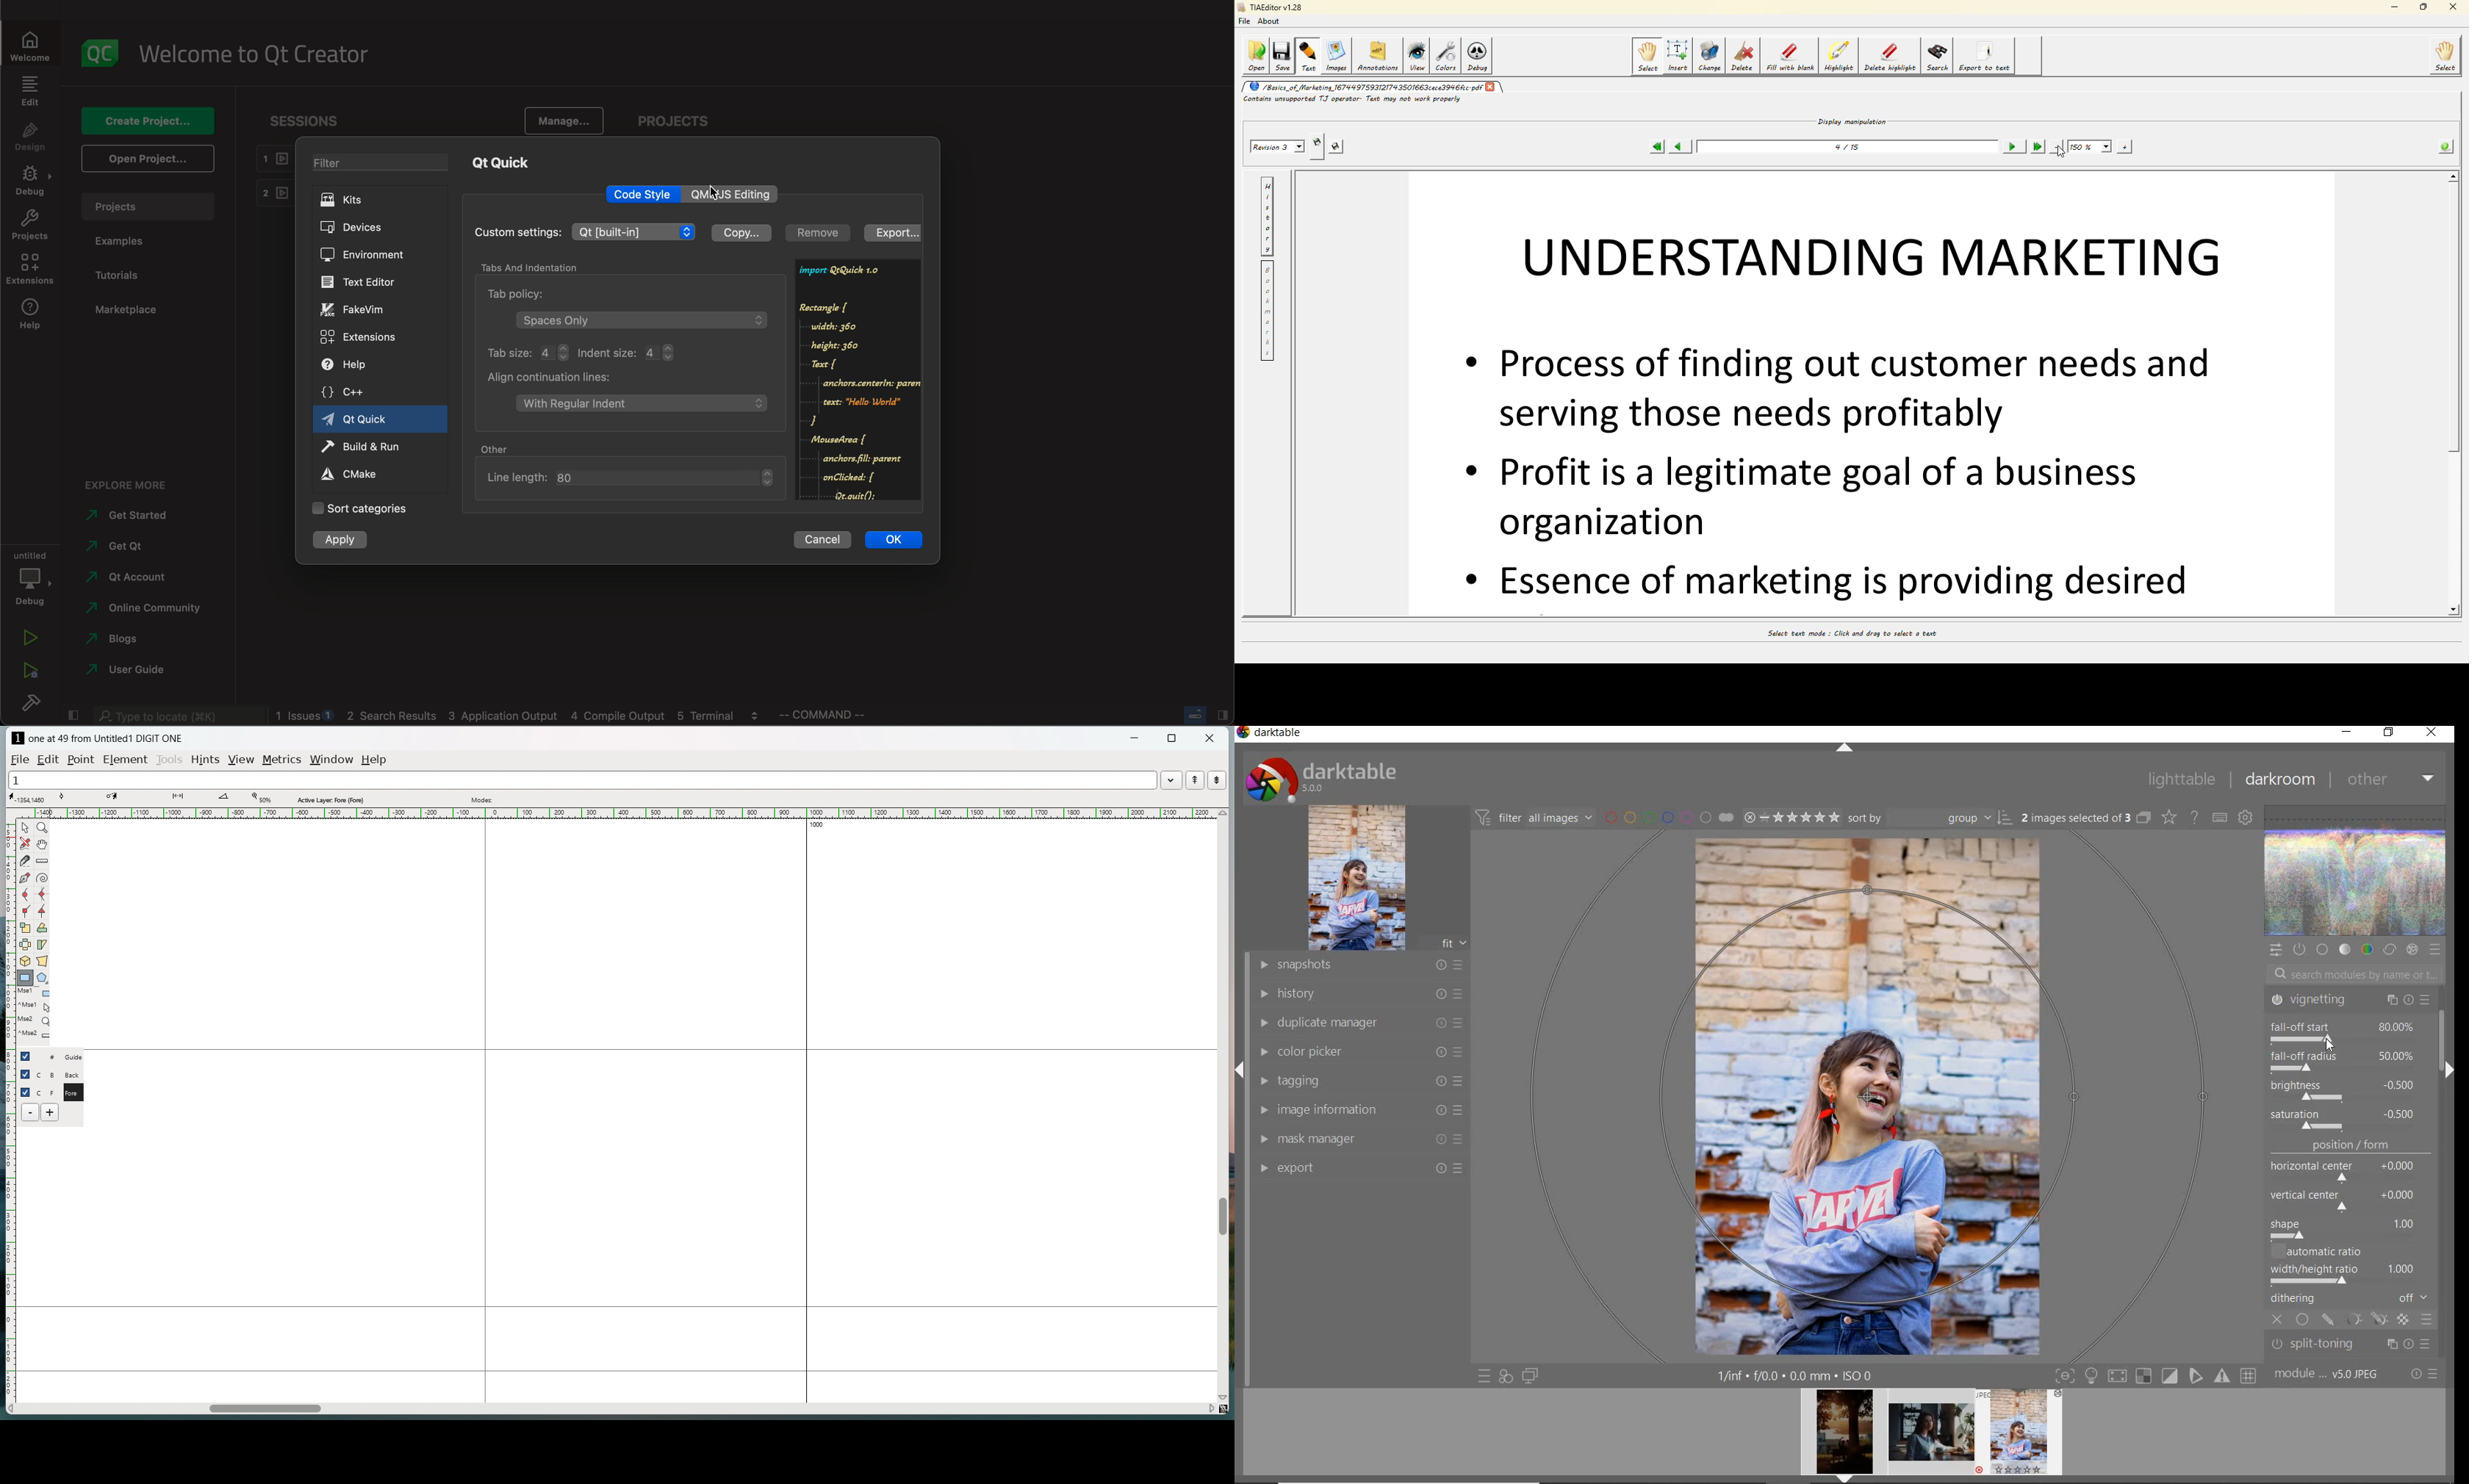 Image resolution: width=2492 pixels, height=1484 pixels. What do you see at coordinates (153, 608) in the screenshot?
I see `community` at bounding box center [153, 608].